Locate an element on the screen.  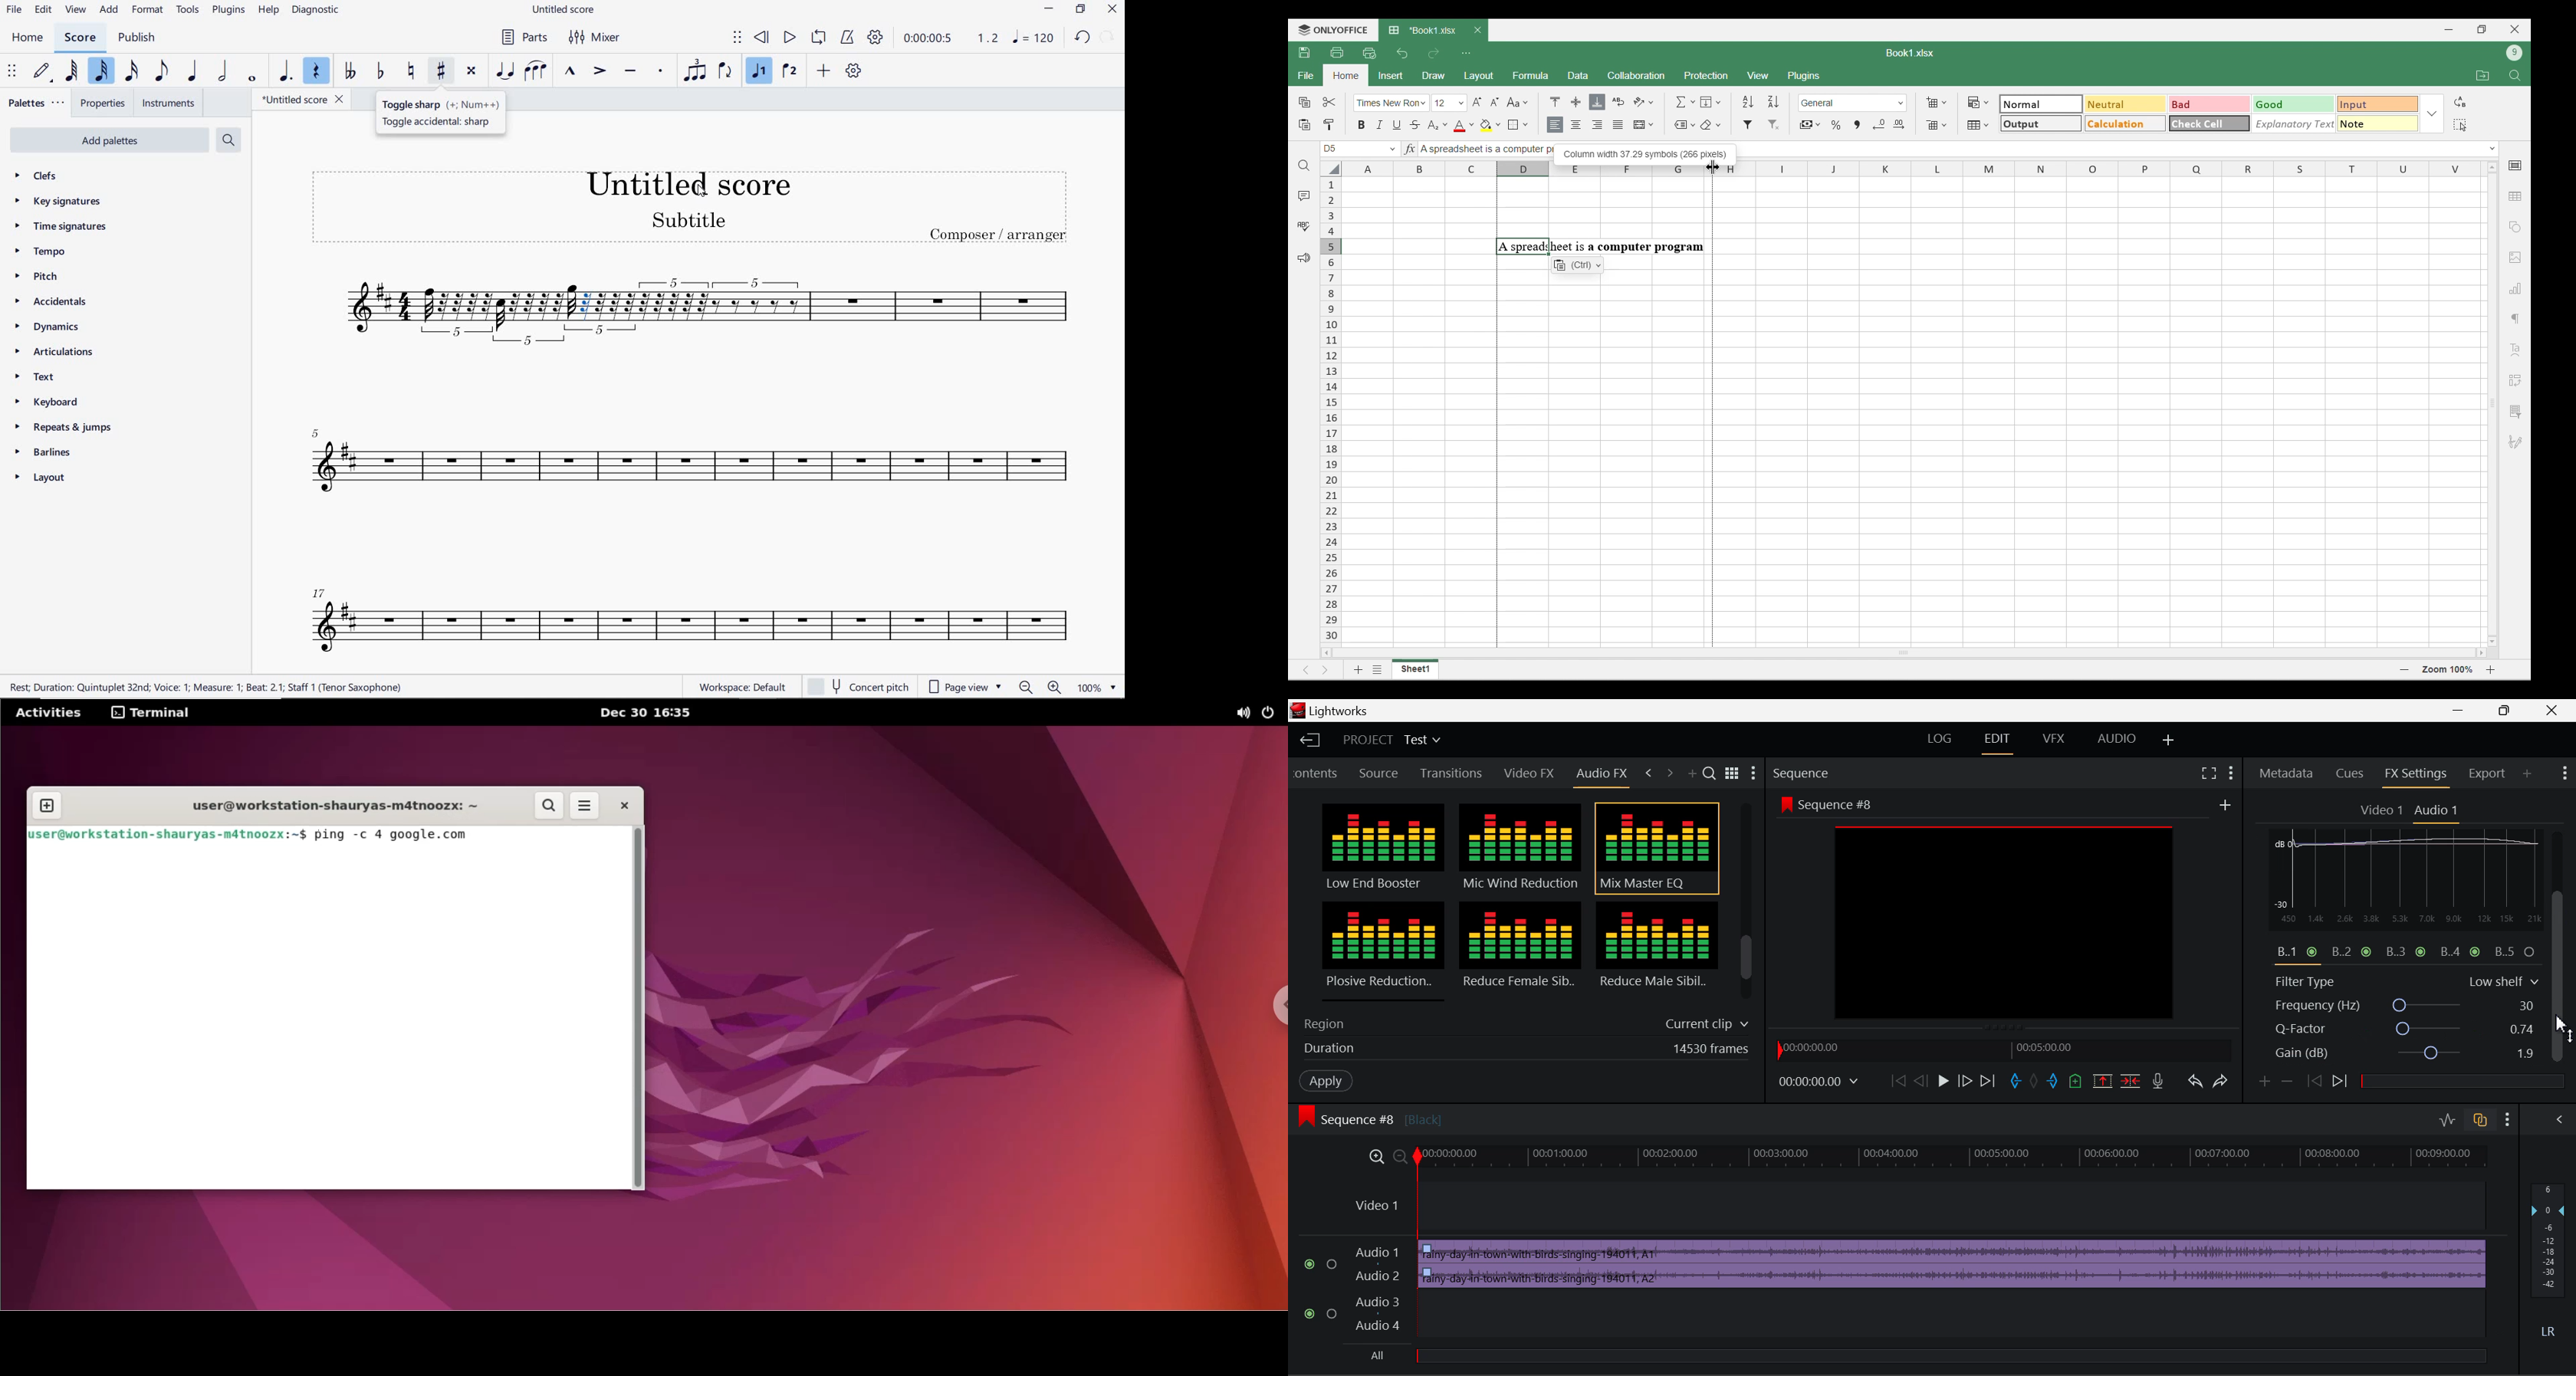
64TH NOTE is located at coordinates (72, 70).